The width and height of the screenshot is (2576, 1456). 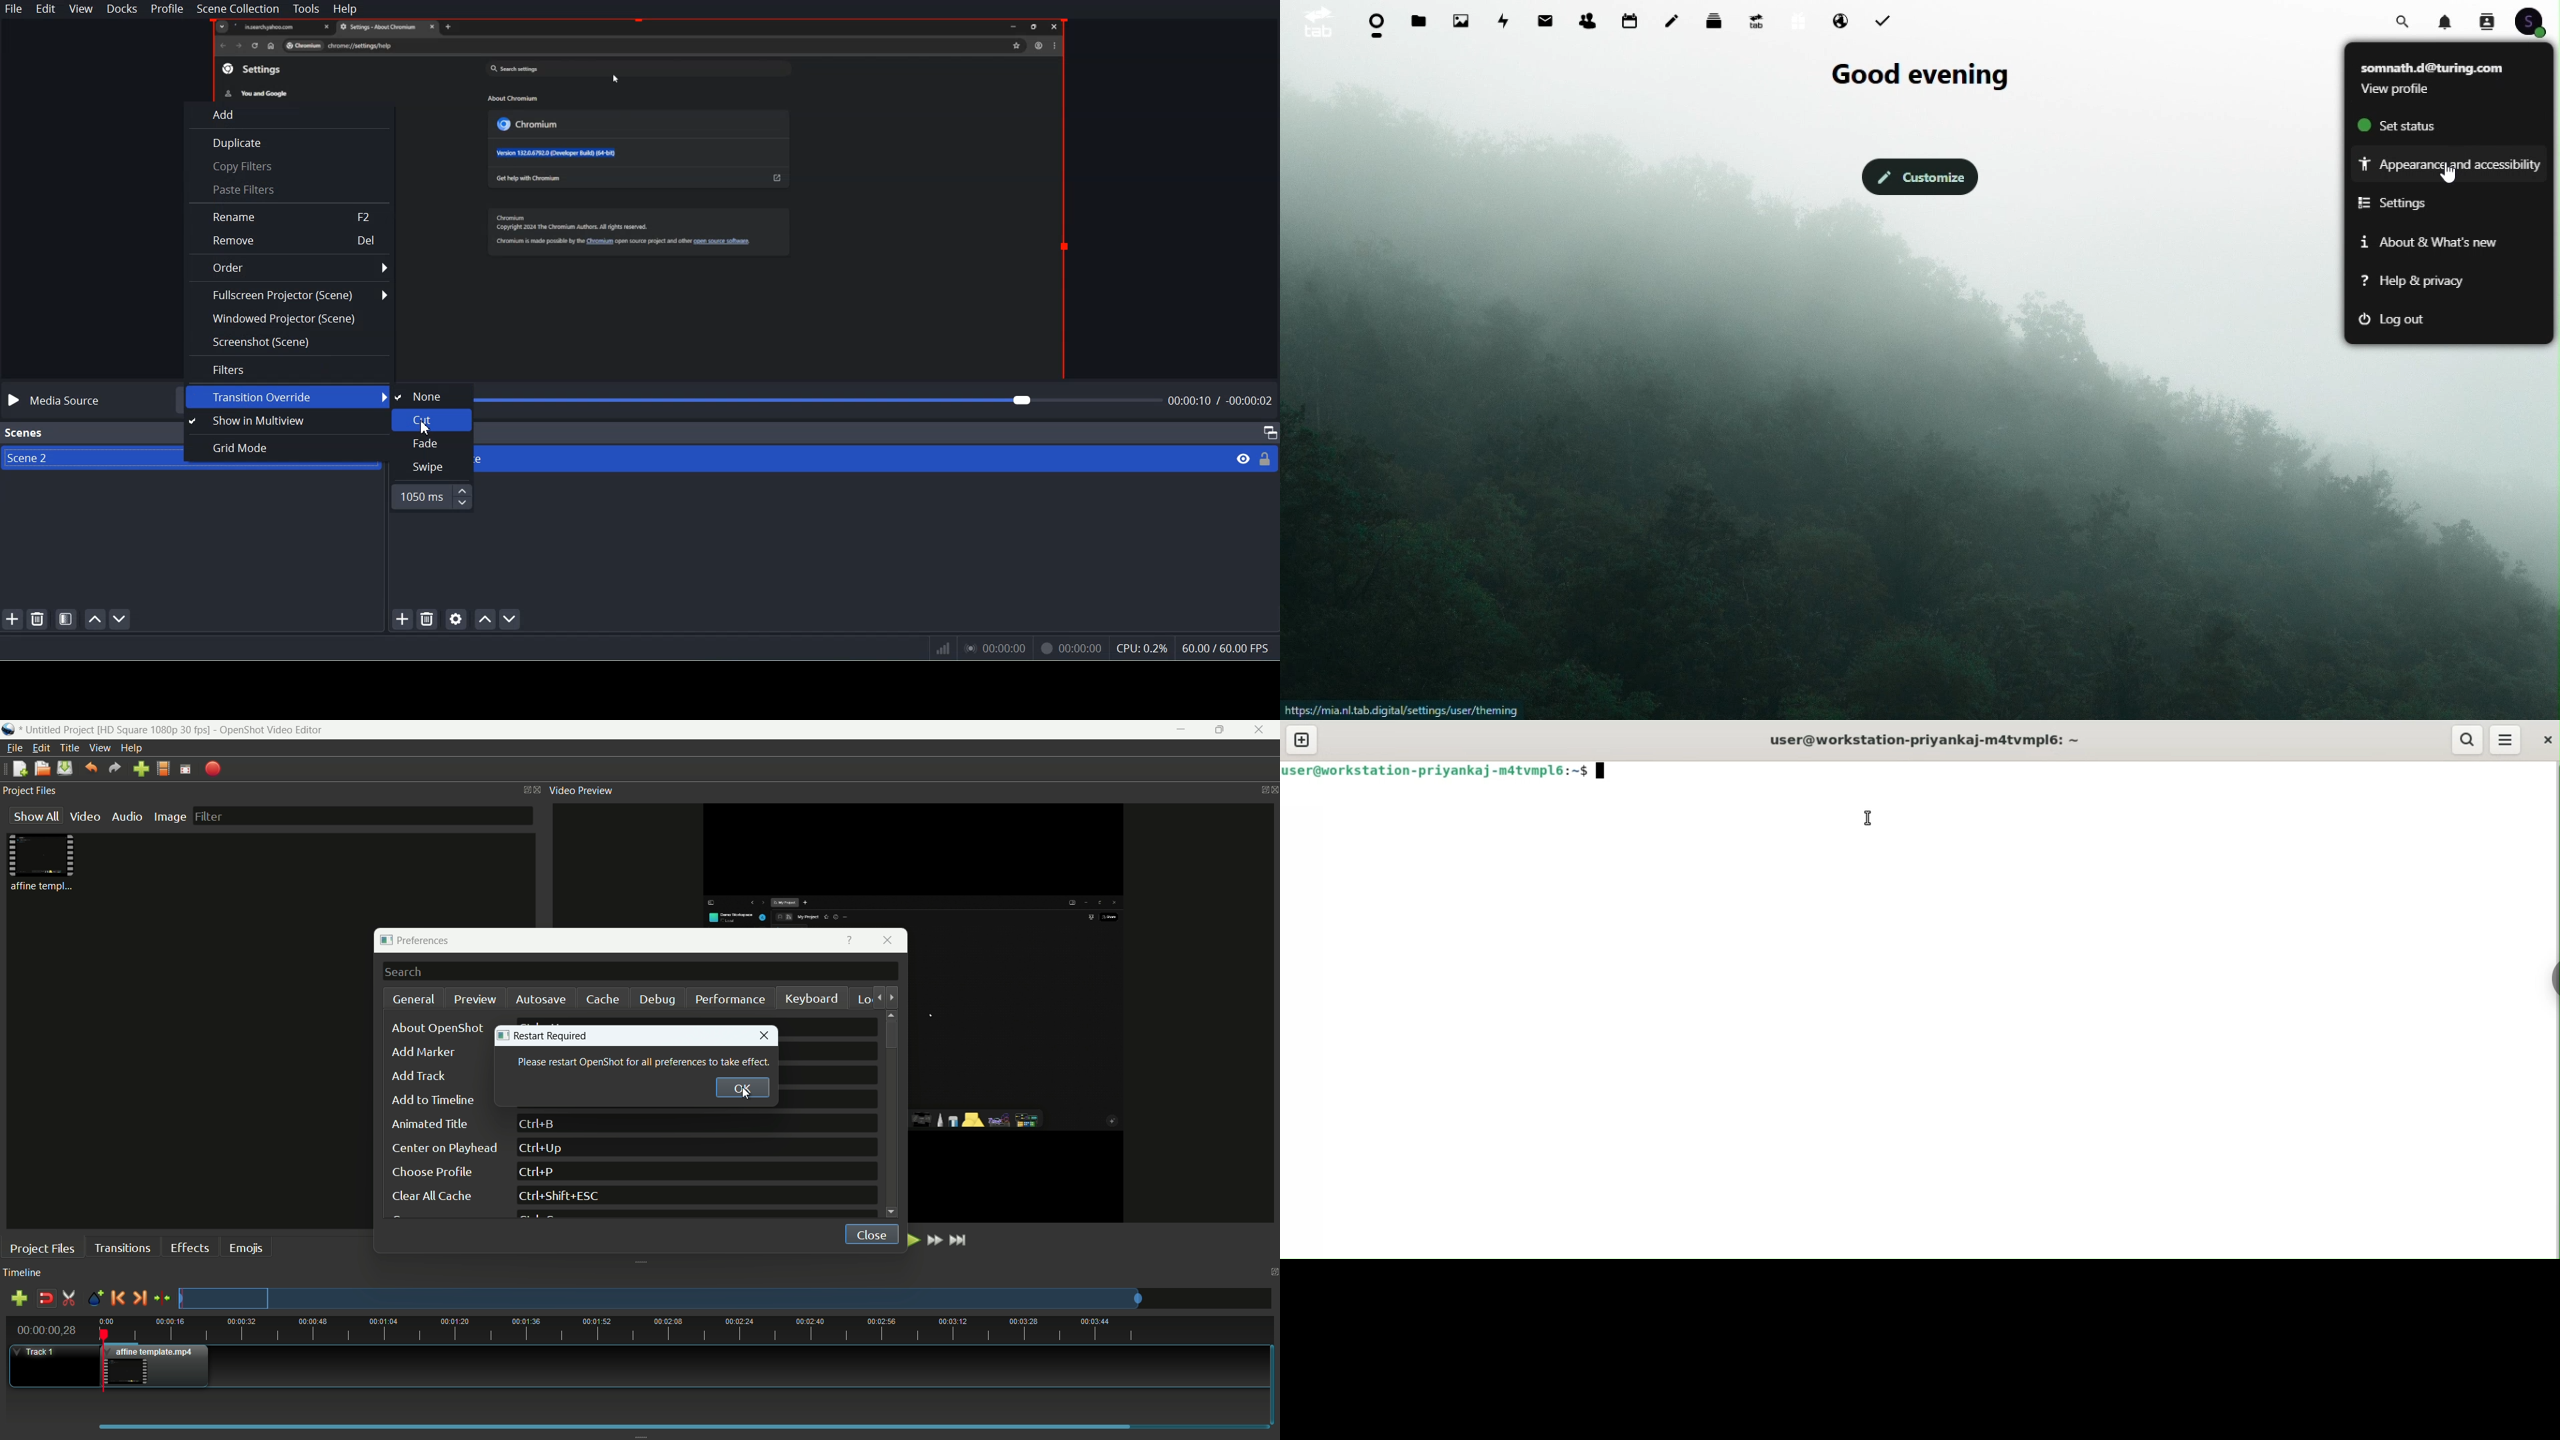 I want to click on Activity, so click(x=1506, y=19).